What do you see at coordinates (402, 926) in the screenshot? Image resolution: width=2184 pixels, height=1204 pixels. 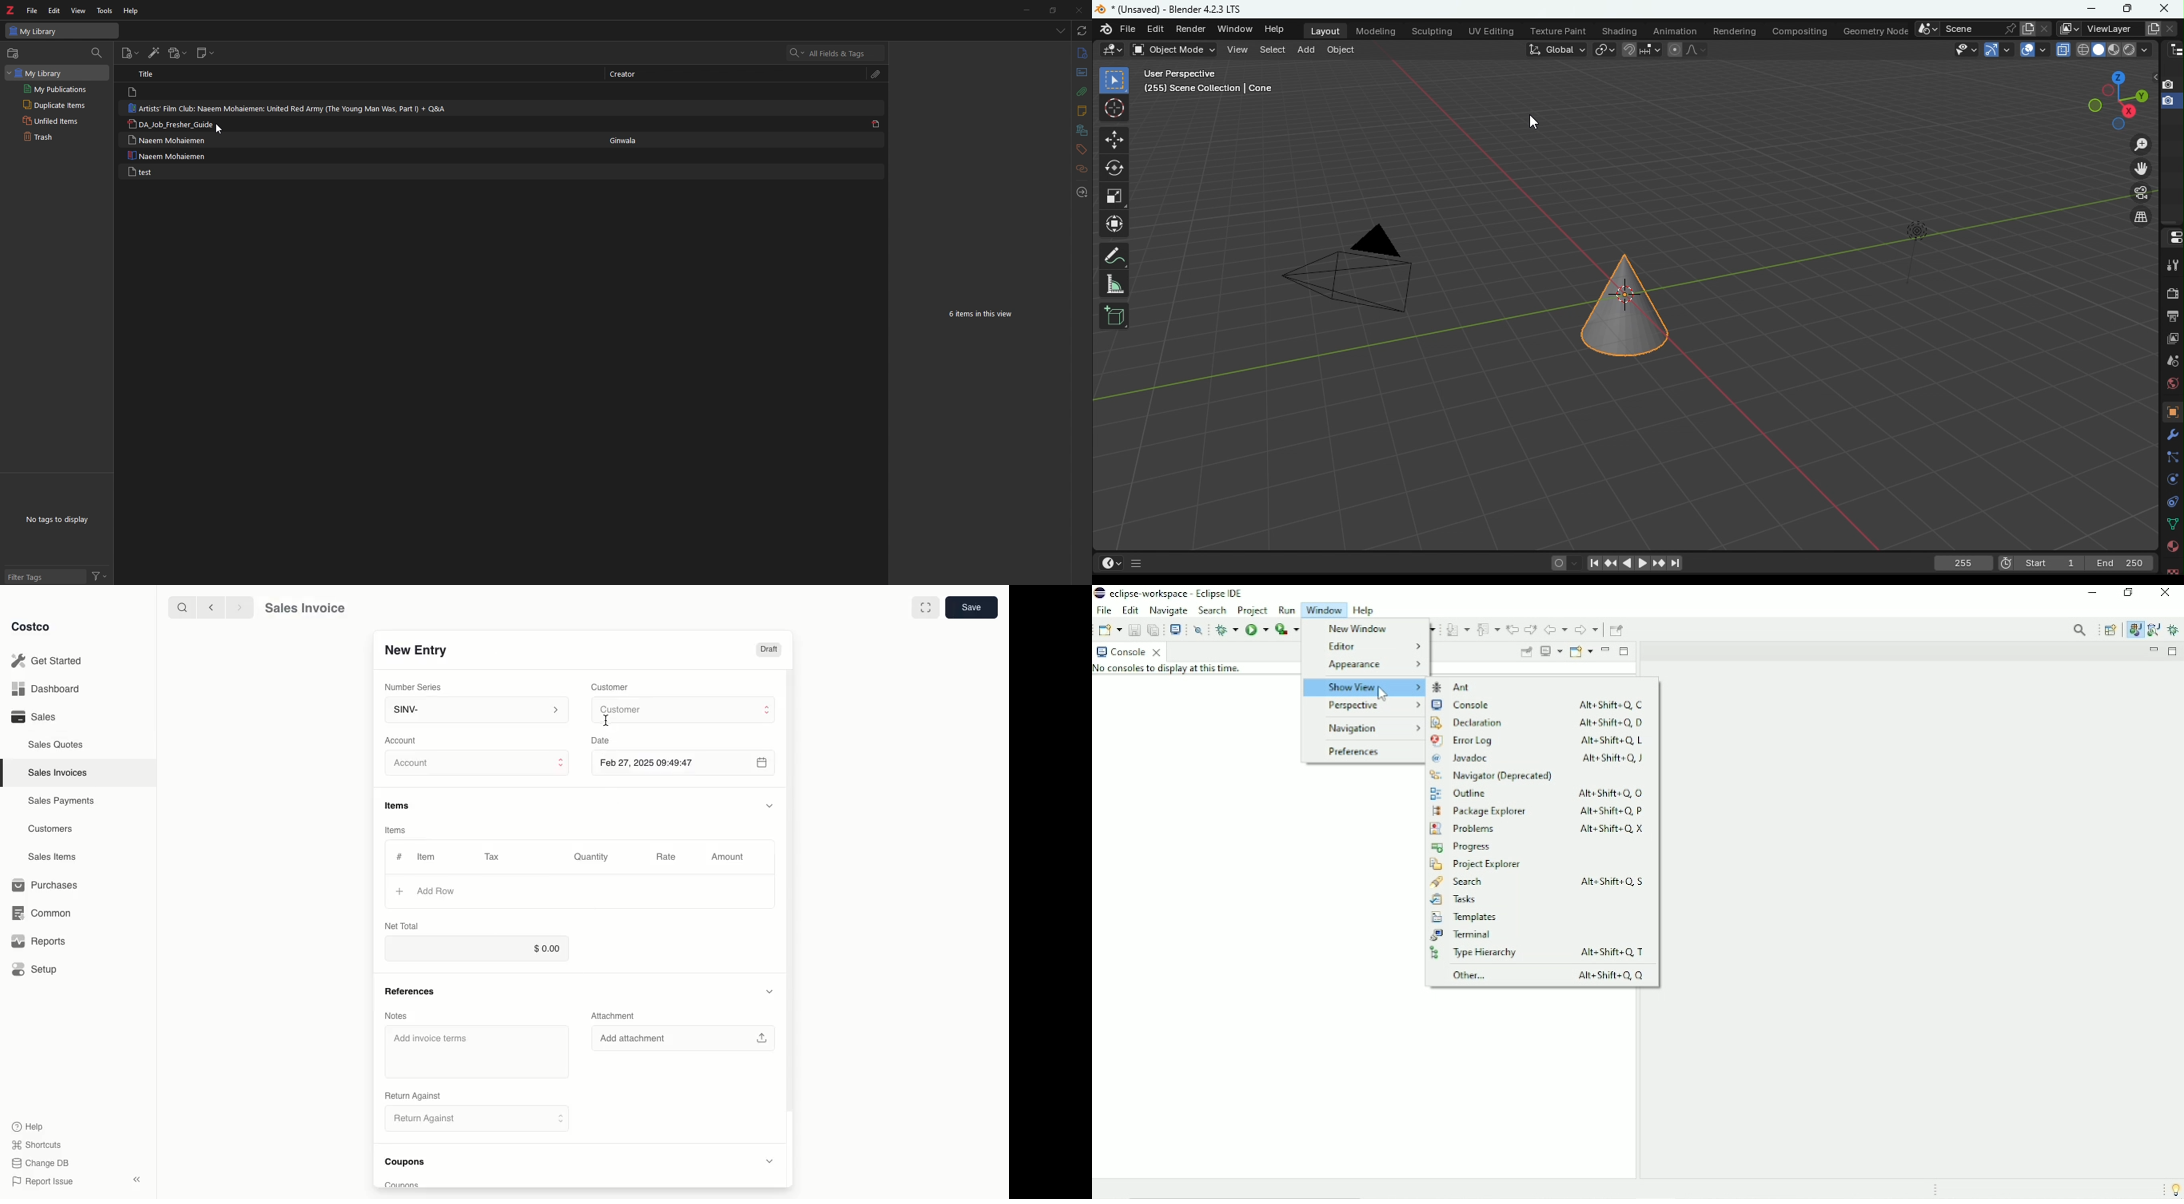 I see `Net Total` at bounding box center [402, 926].